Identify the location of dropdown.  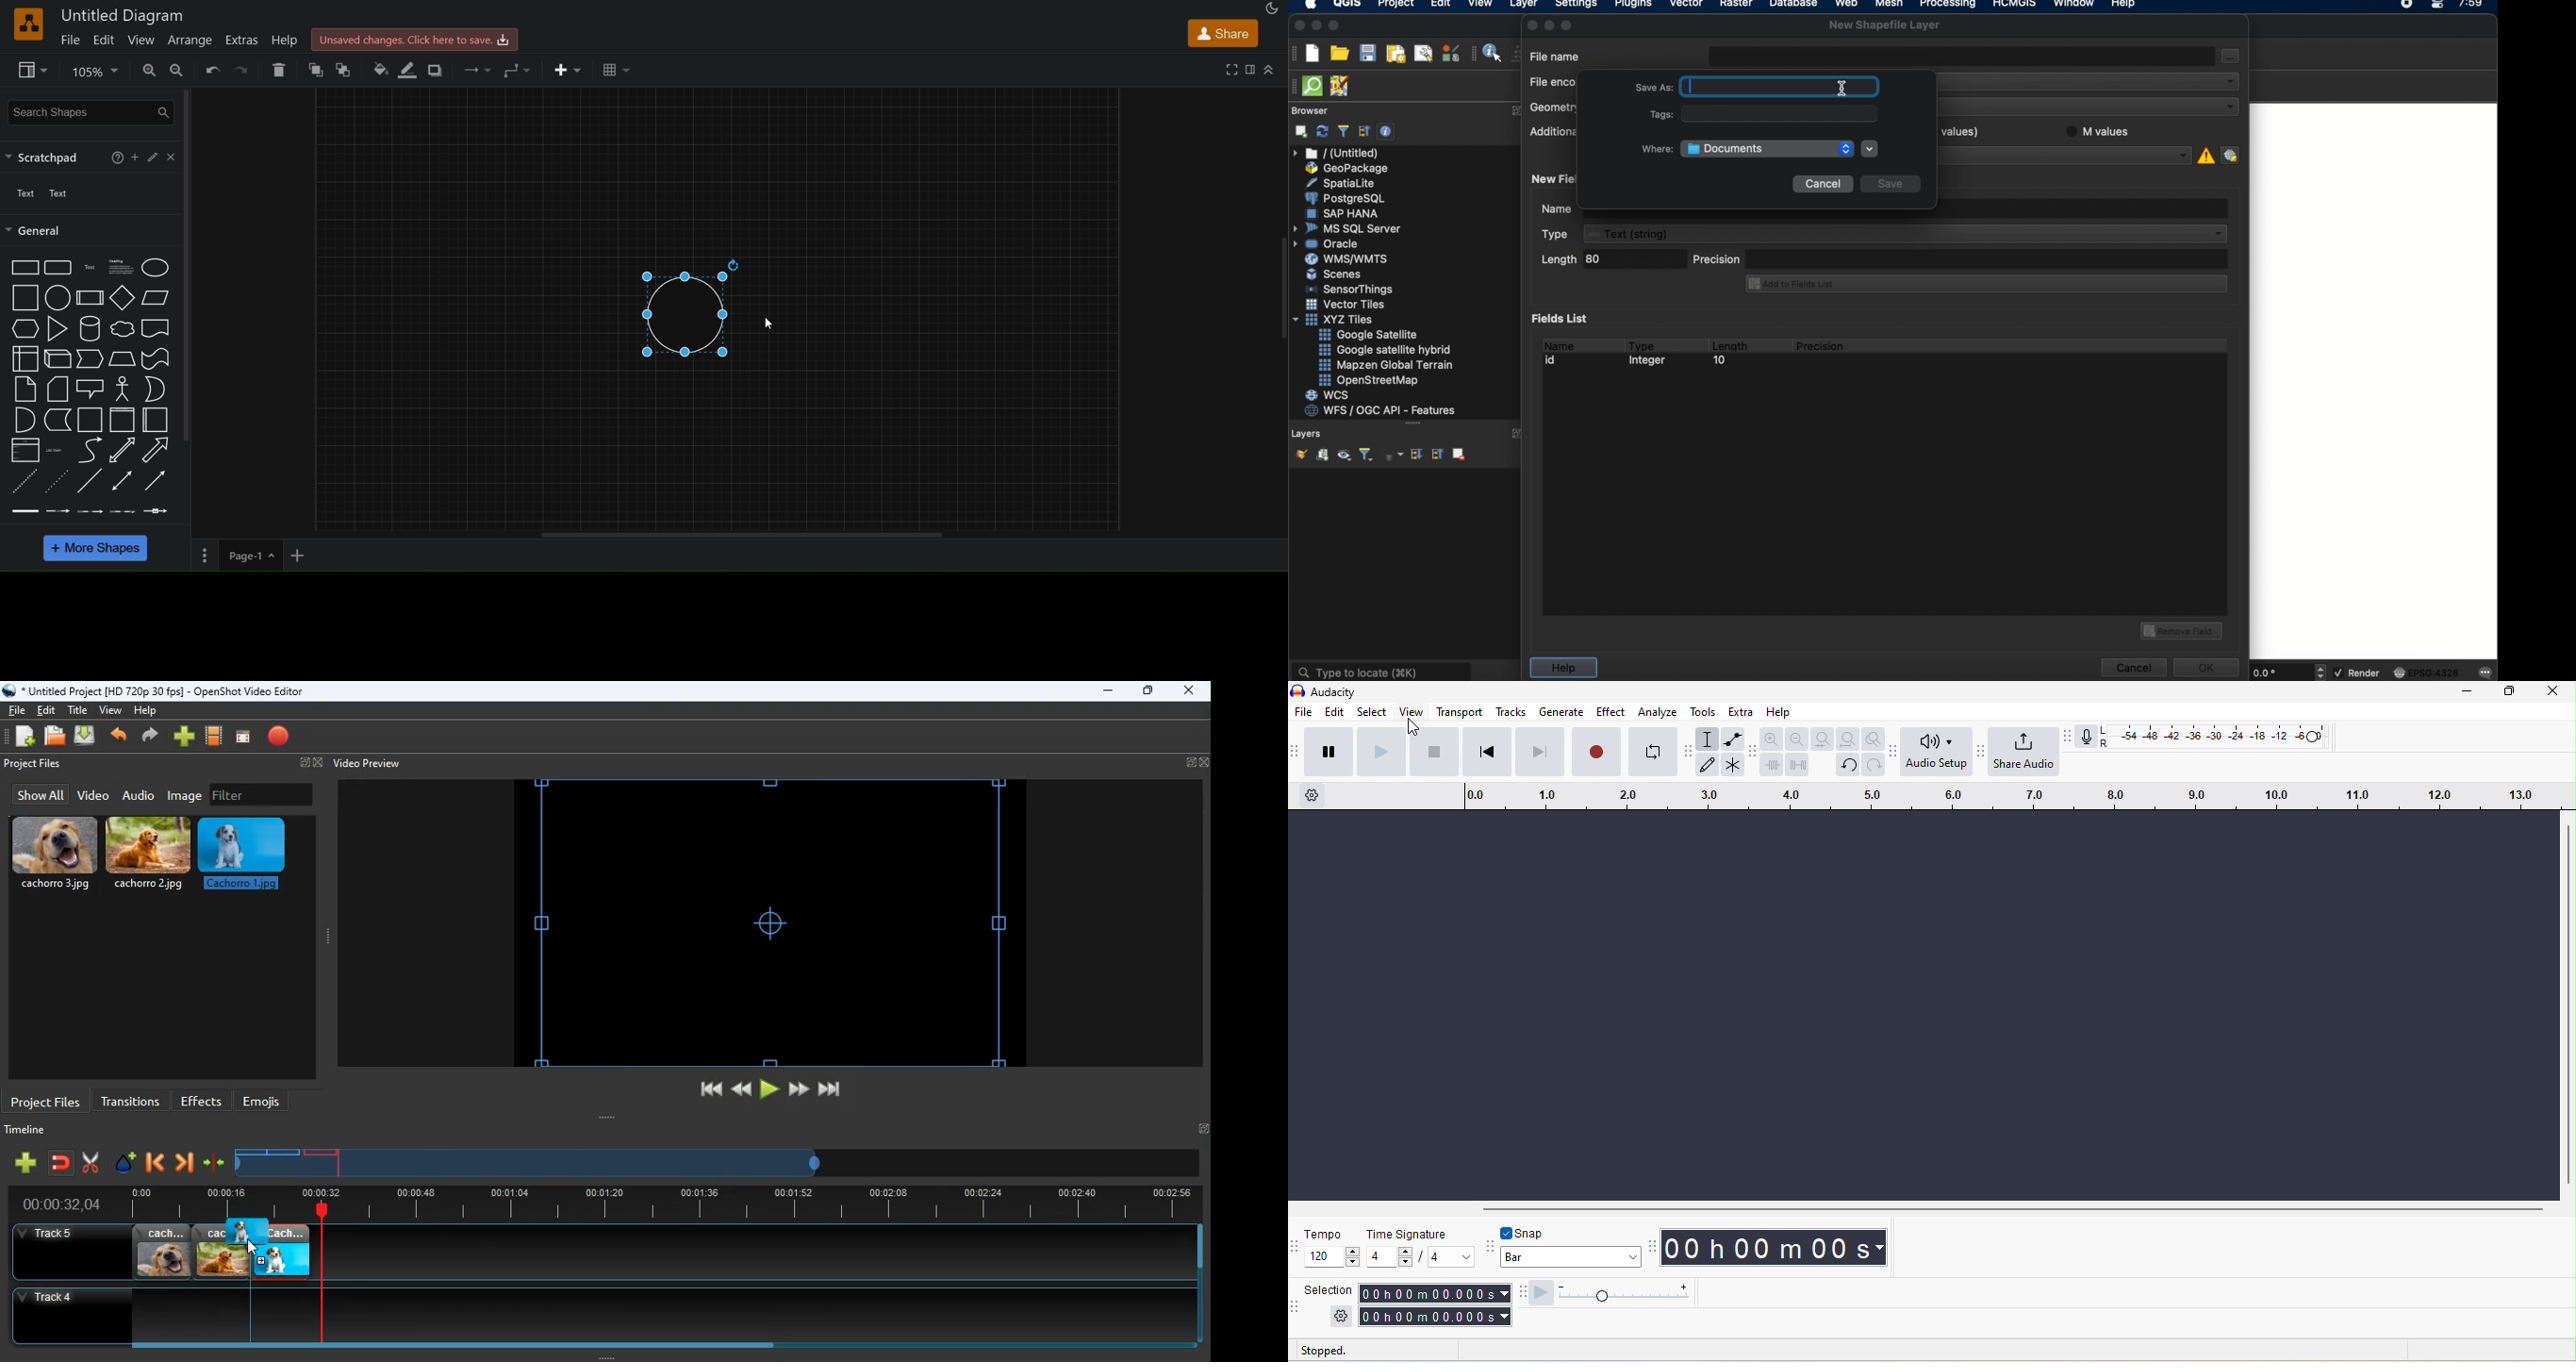
(2229, 107).